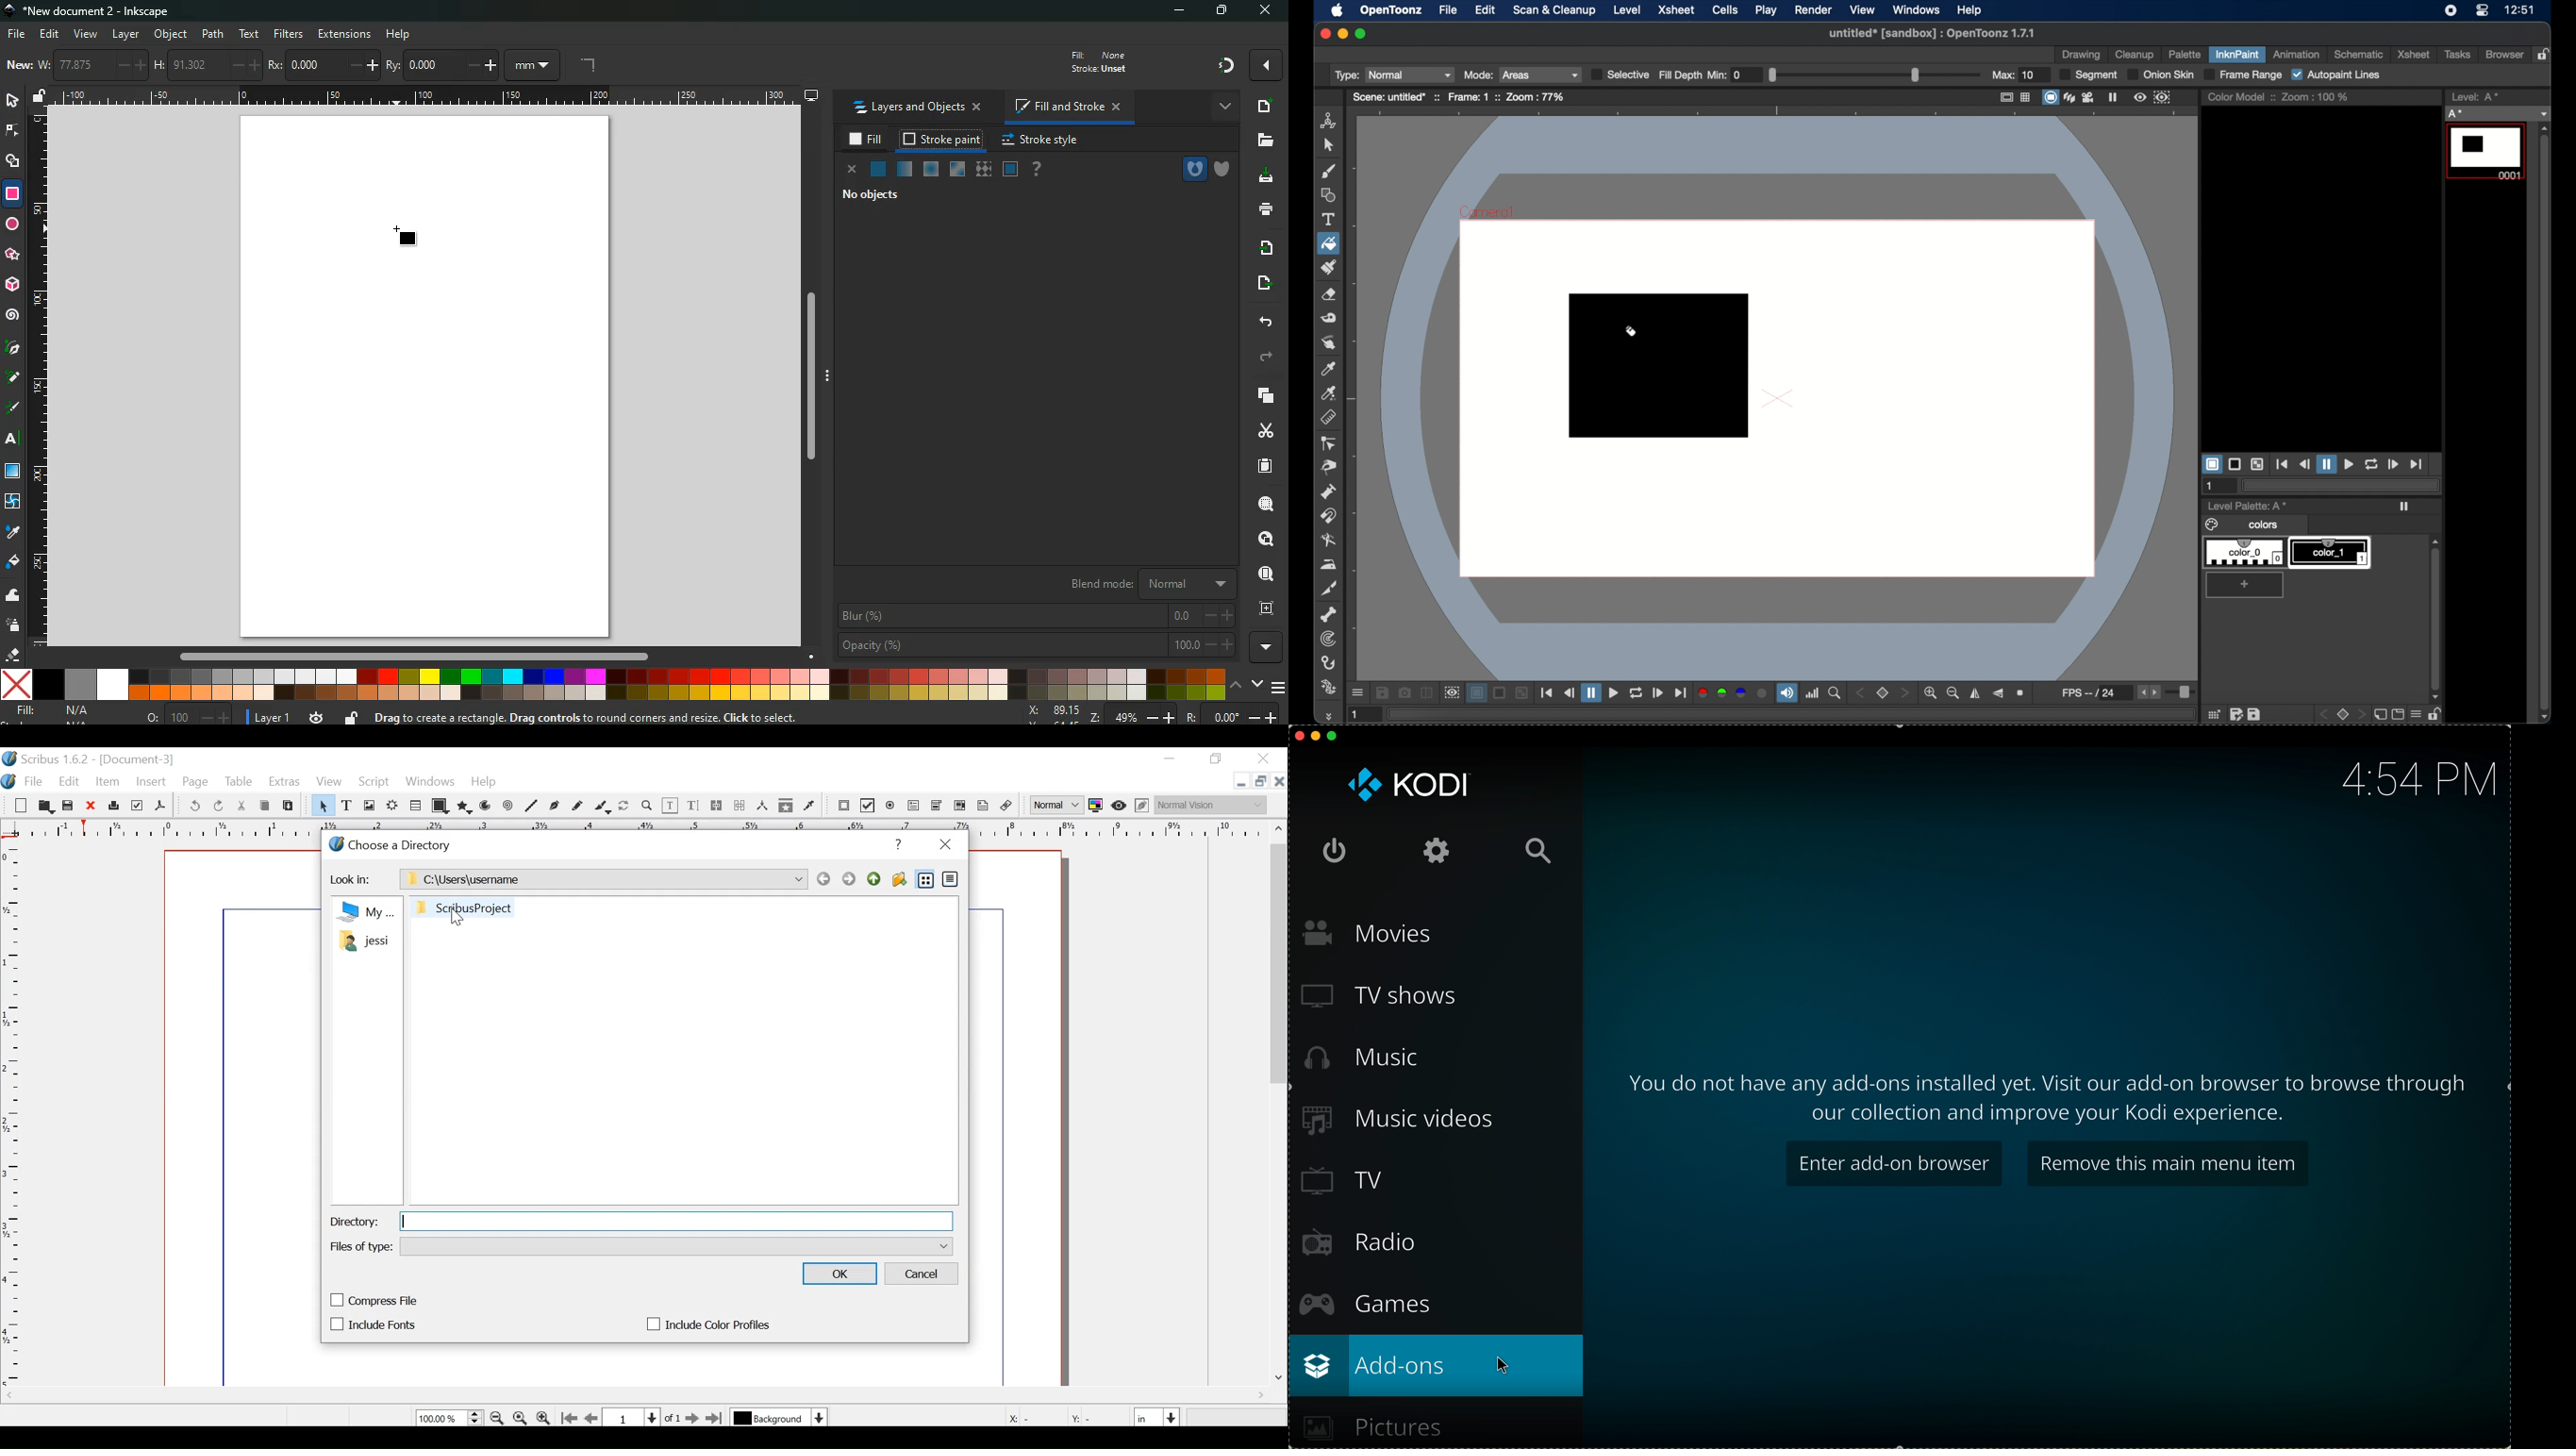 The image size is (2576, 1456). Describe the element at coordinates (952, 879) in the screenshot. I see `Detail View` at that location.